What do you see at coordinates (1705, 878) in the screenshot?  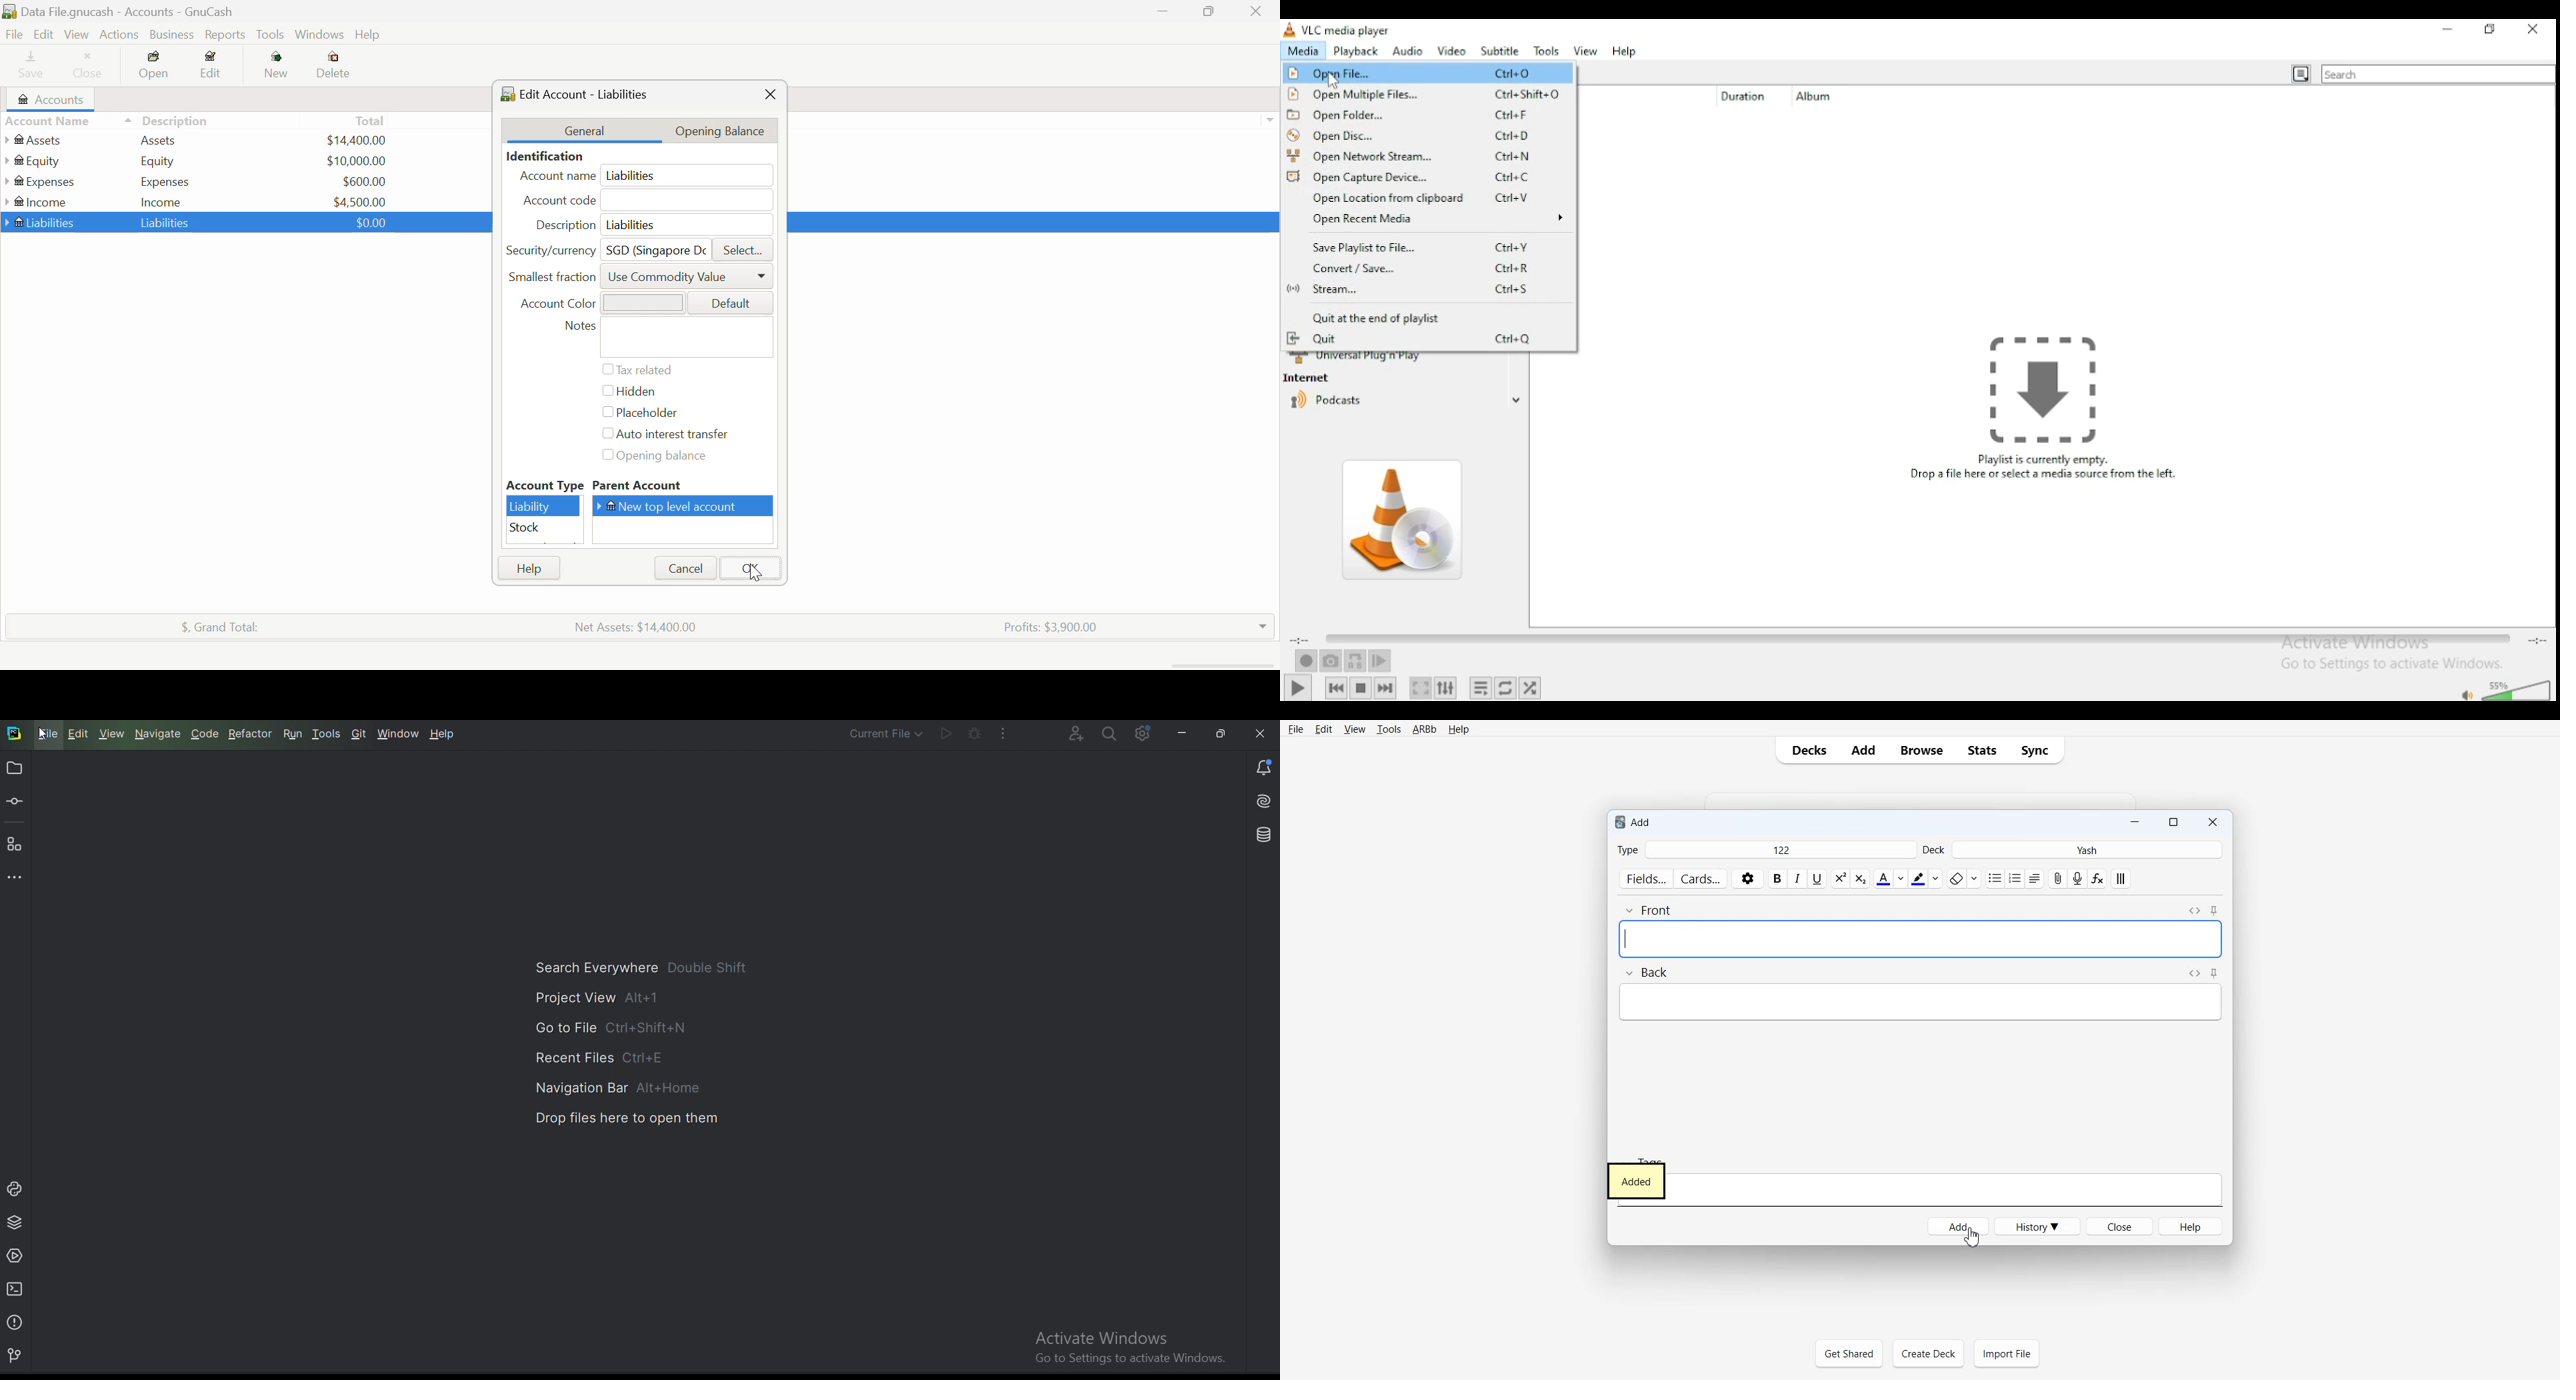 I see `cards` at bounding box center [1705, 878].